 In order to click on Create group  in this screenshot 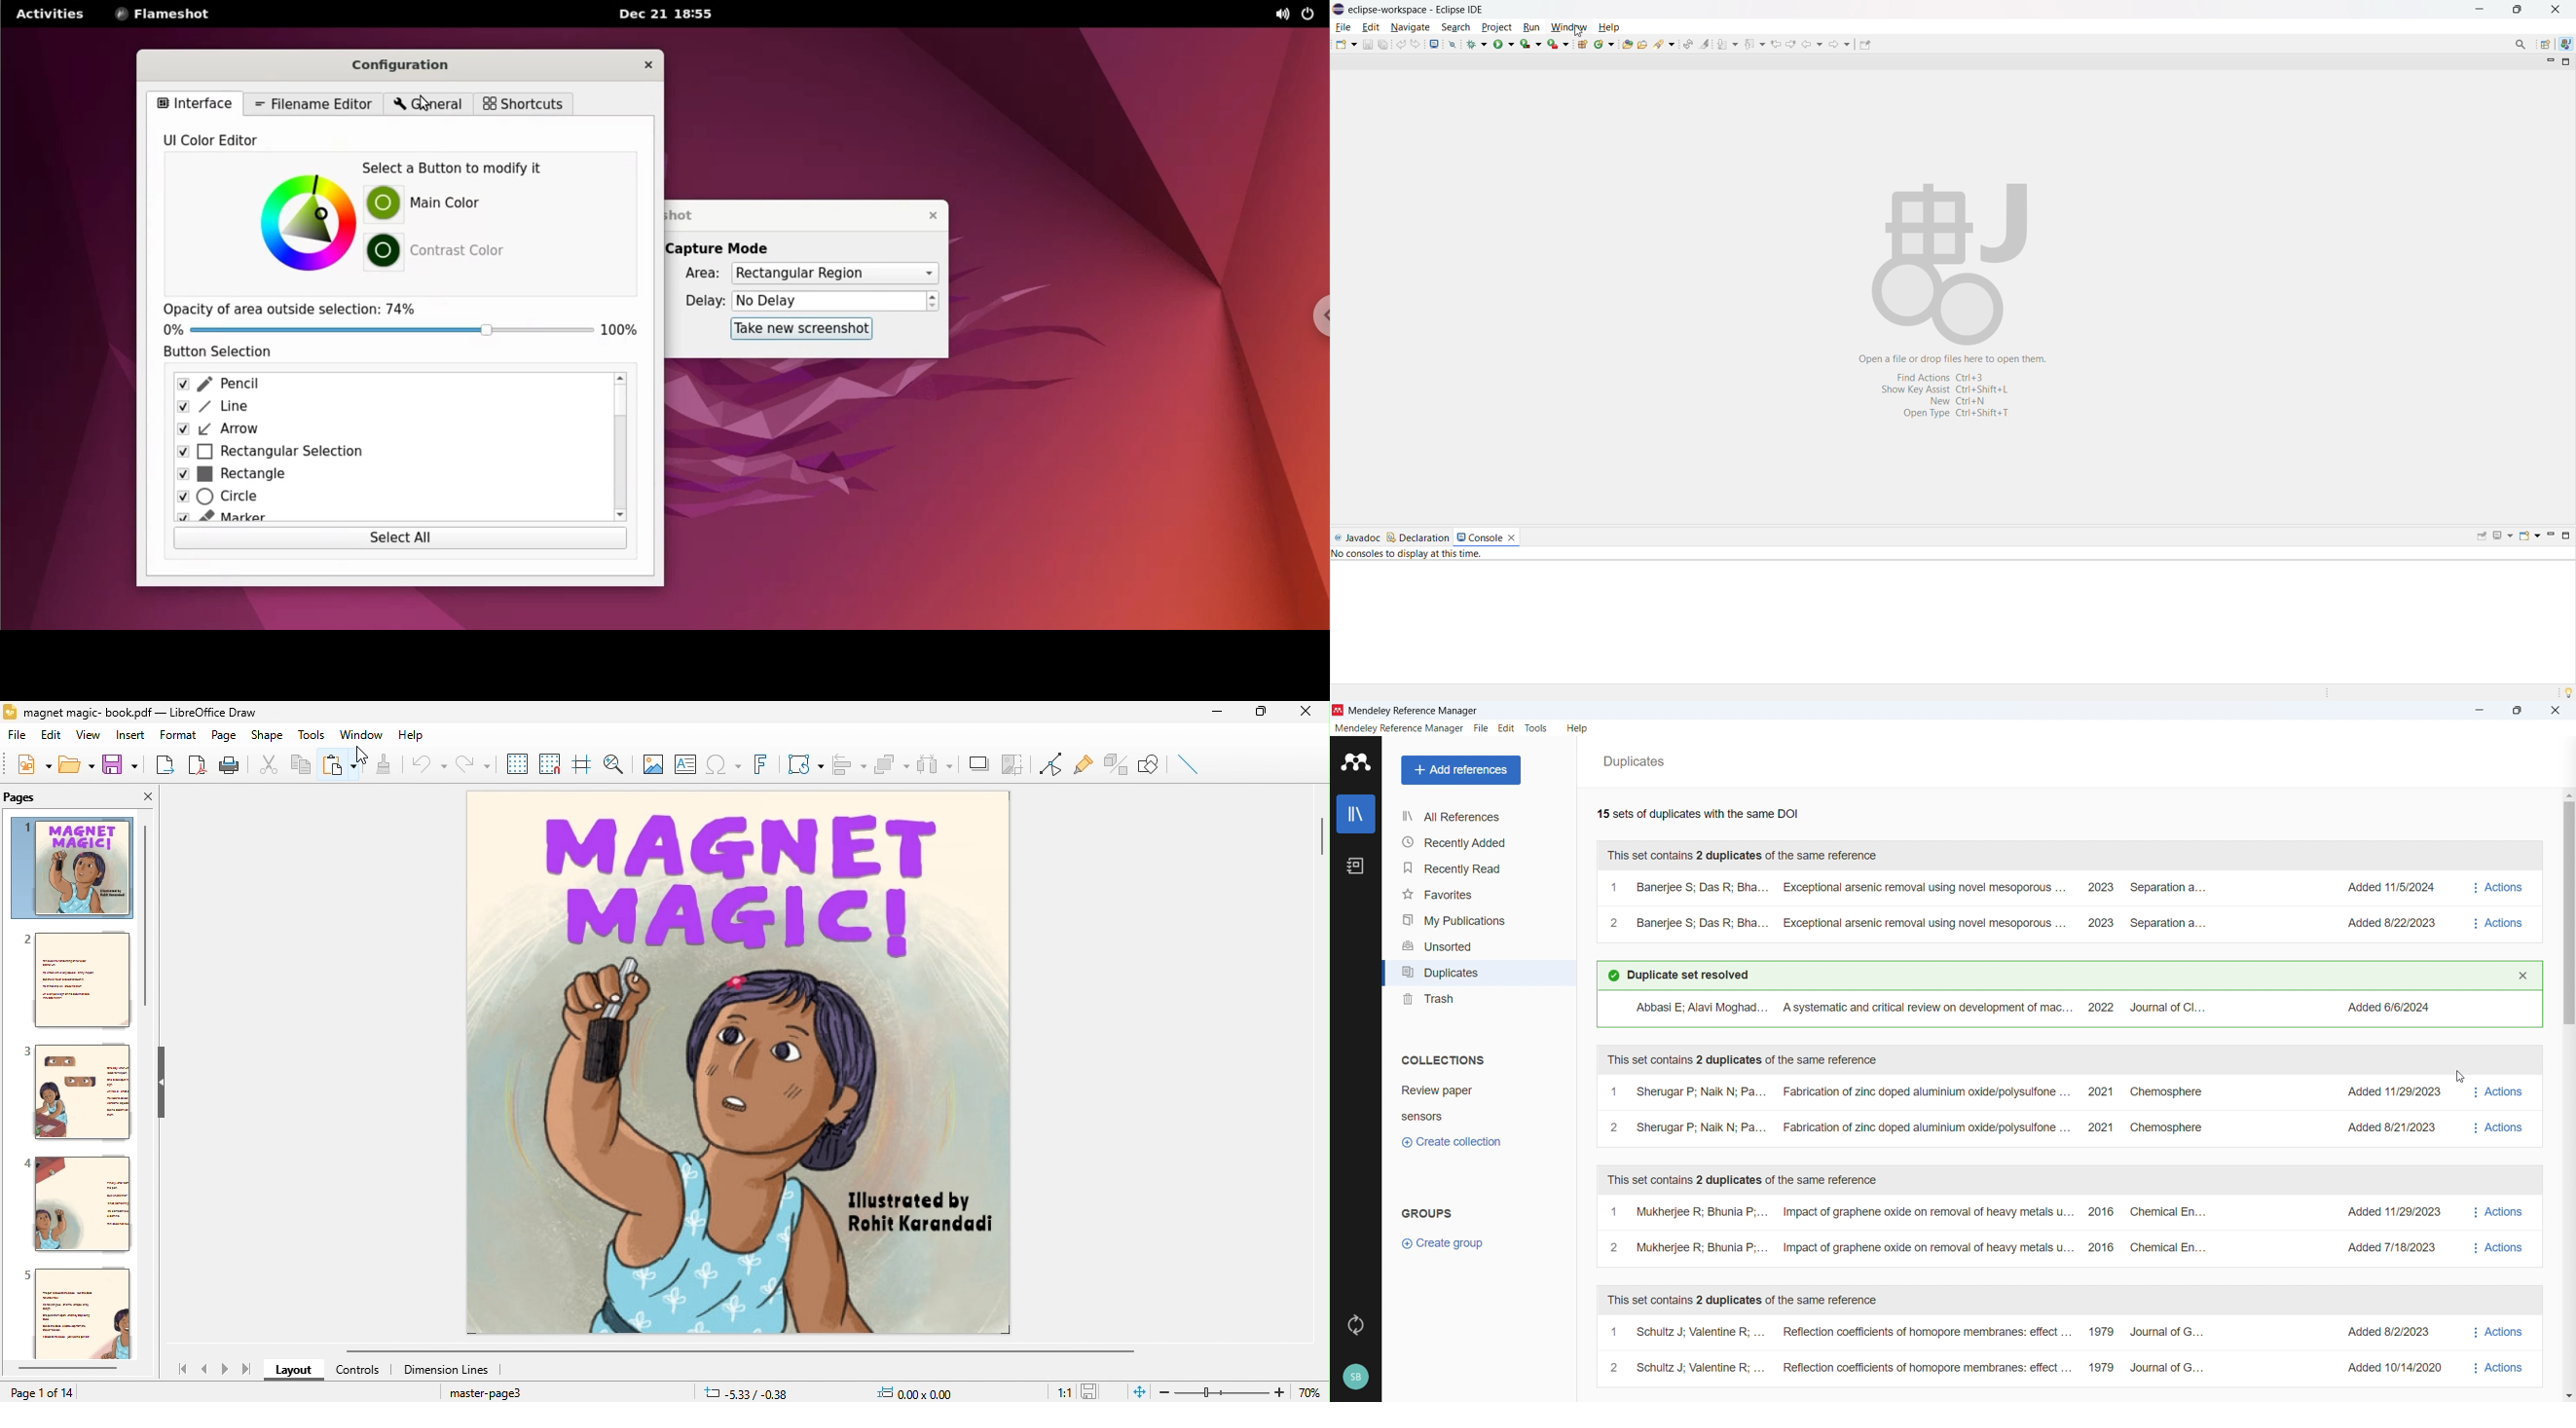, I will do `click(1445, 1245)`.